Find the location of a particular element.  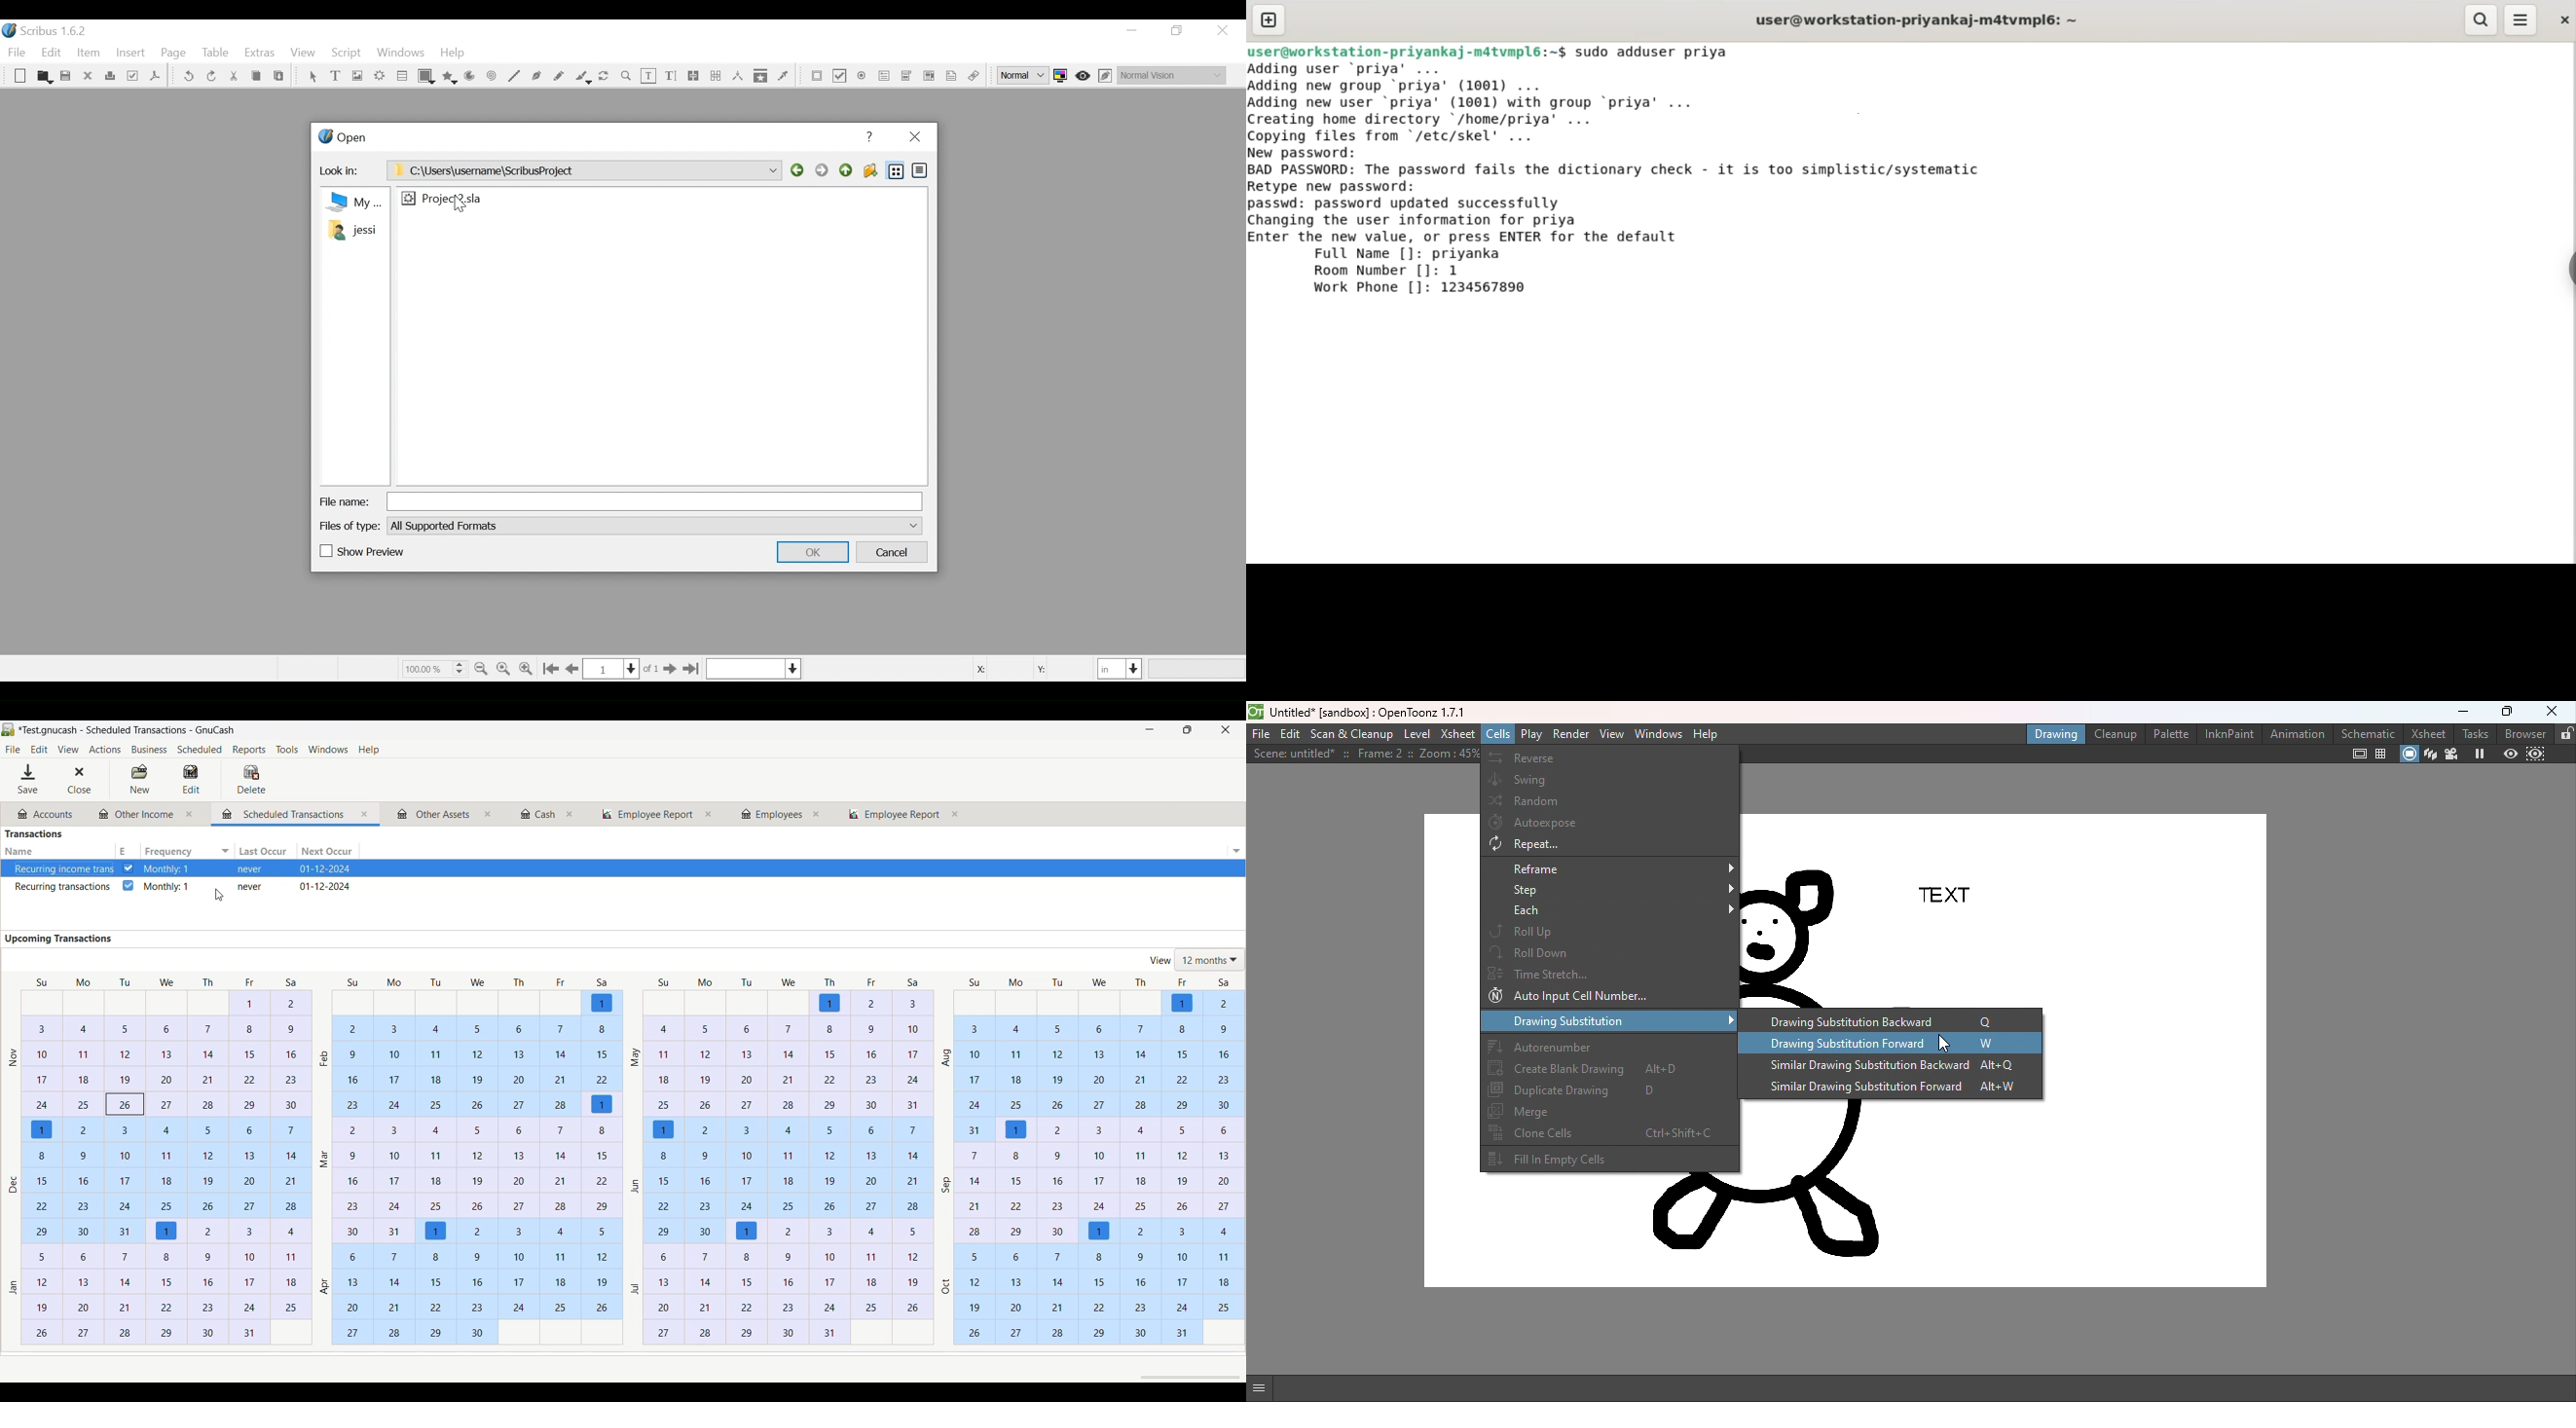

Zoom to 100 is located at coordinates (505, 667).